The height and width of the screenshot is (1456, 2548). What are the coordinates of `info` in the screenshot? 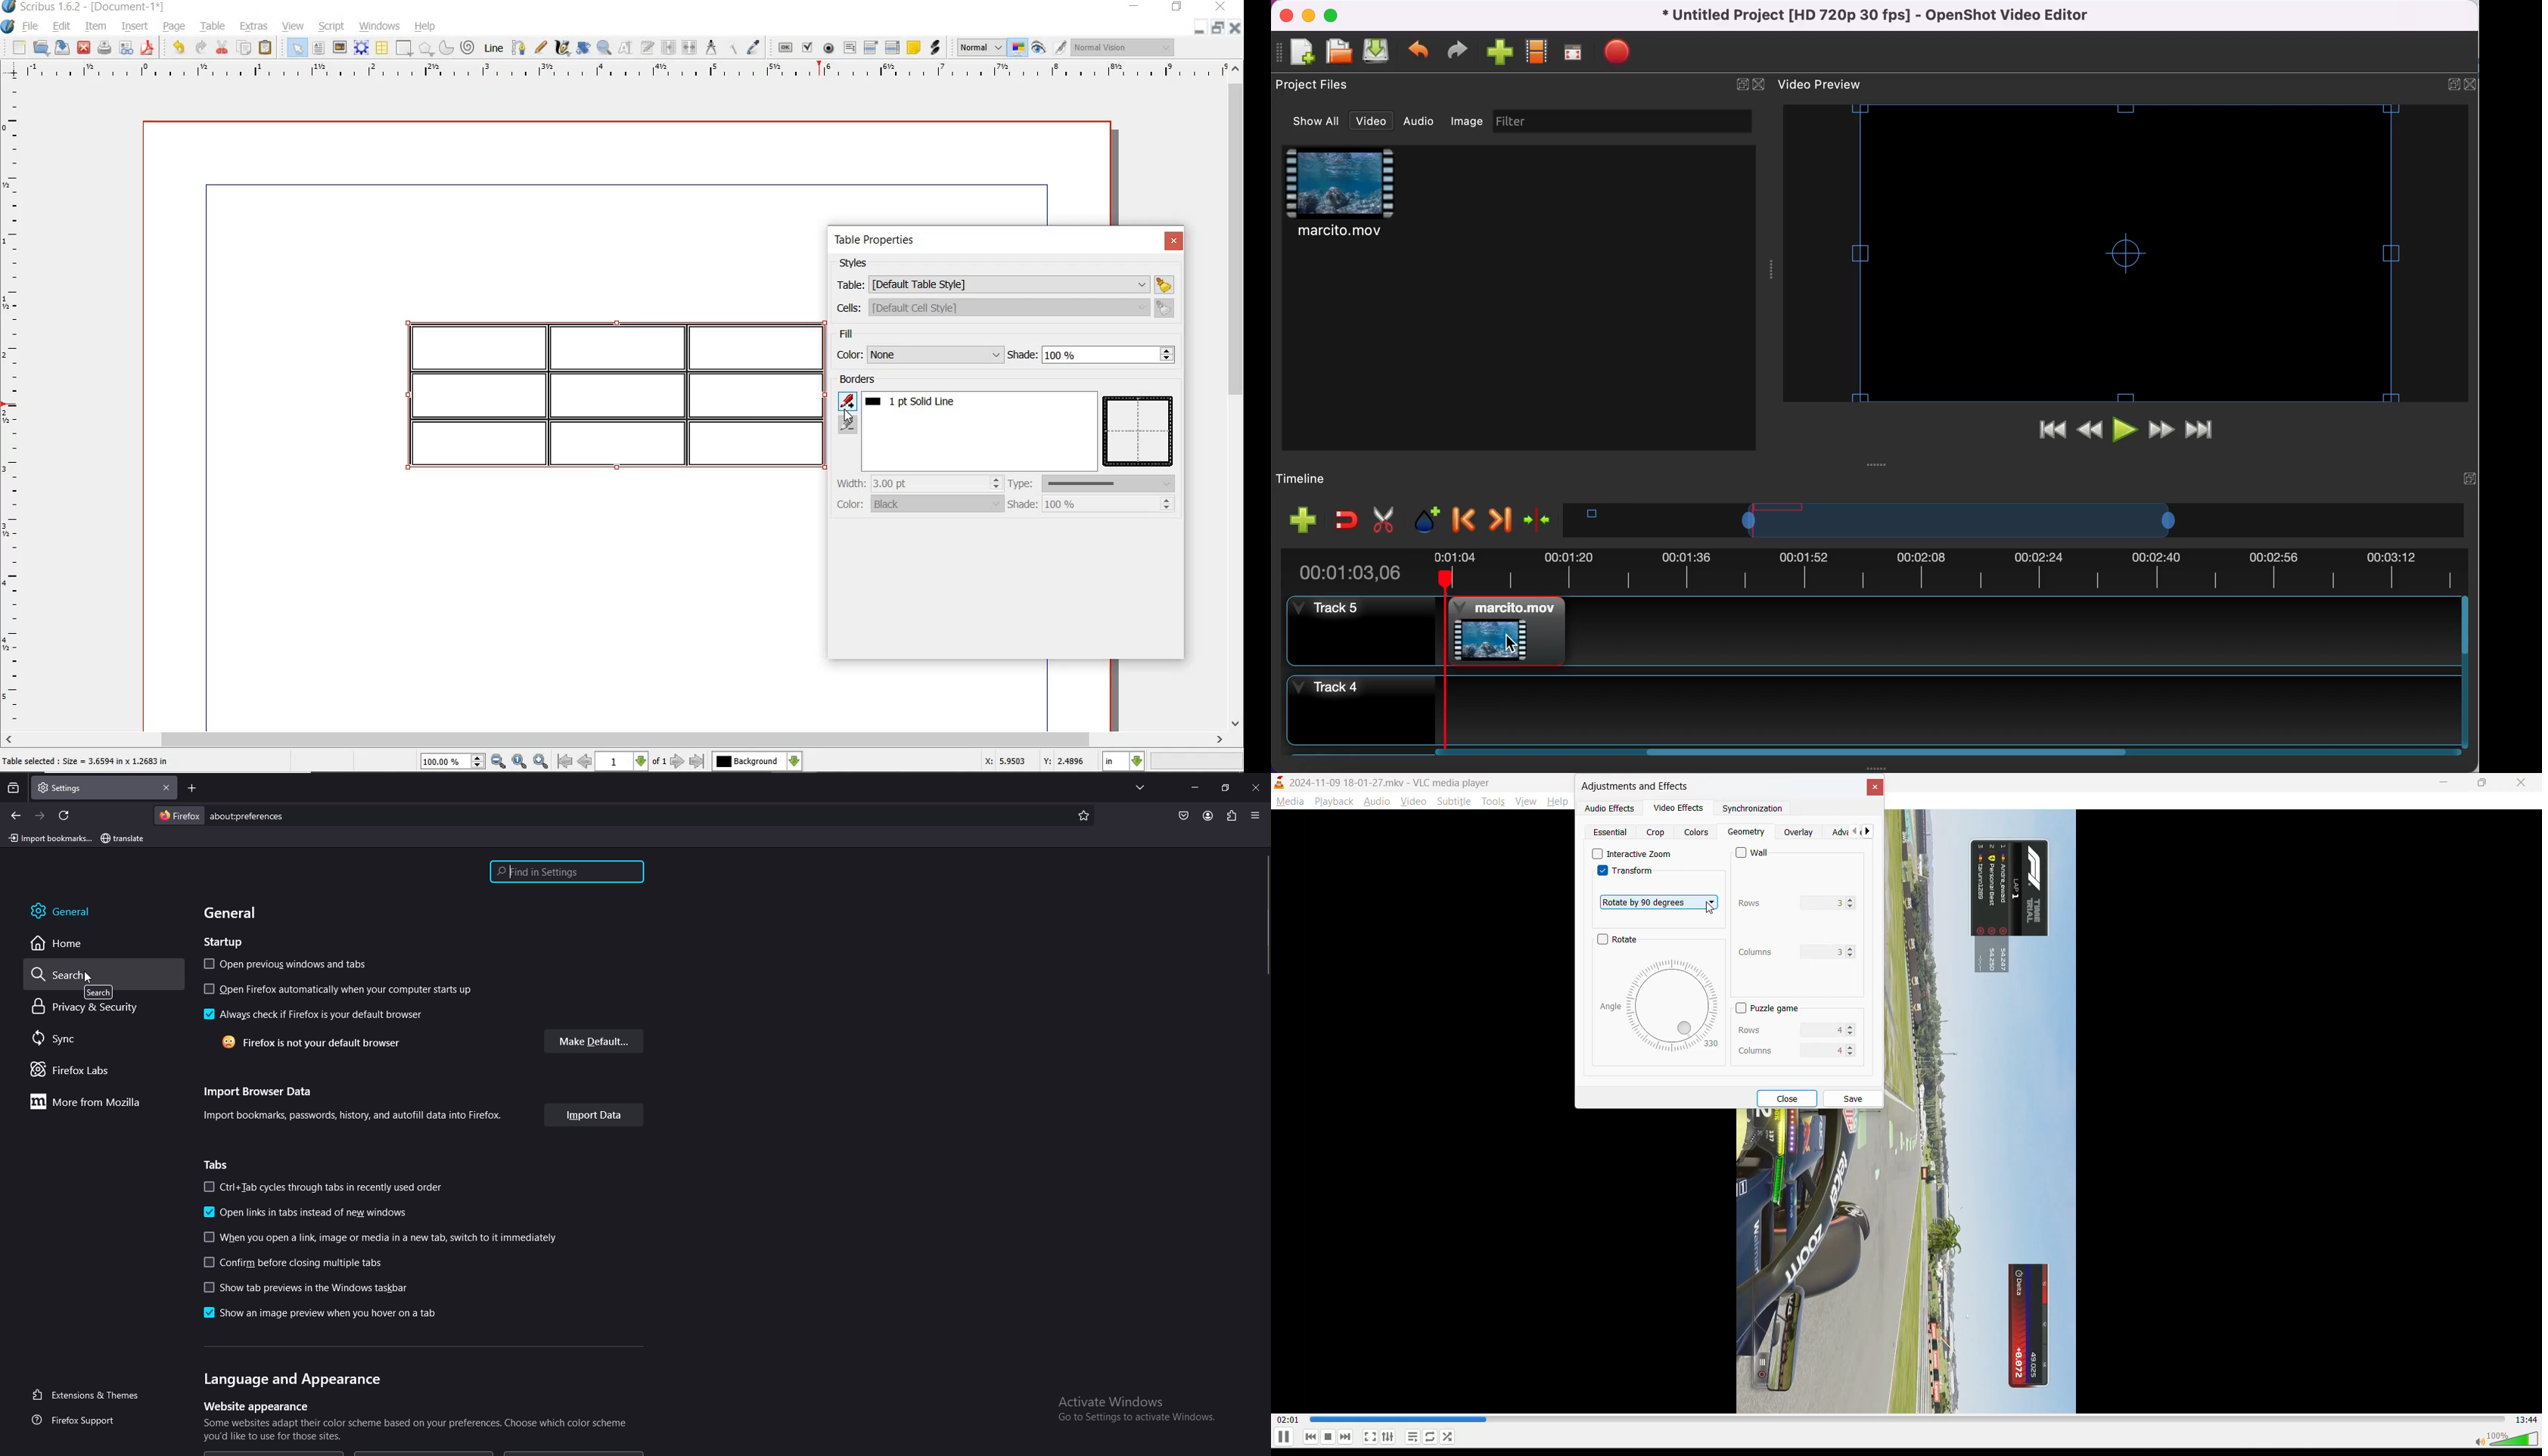 It's located at (424, 1425).